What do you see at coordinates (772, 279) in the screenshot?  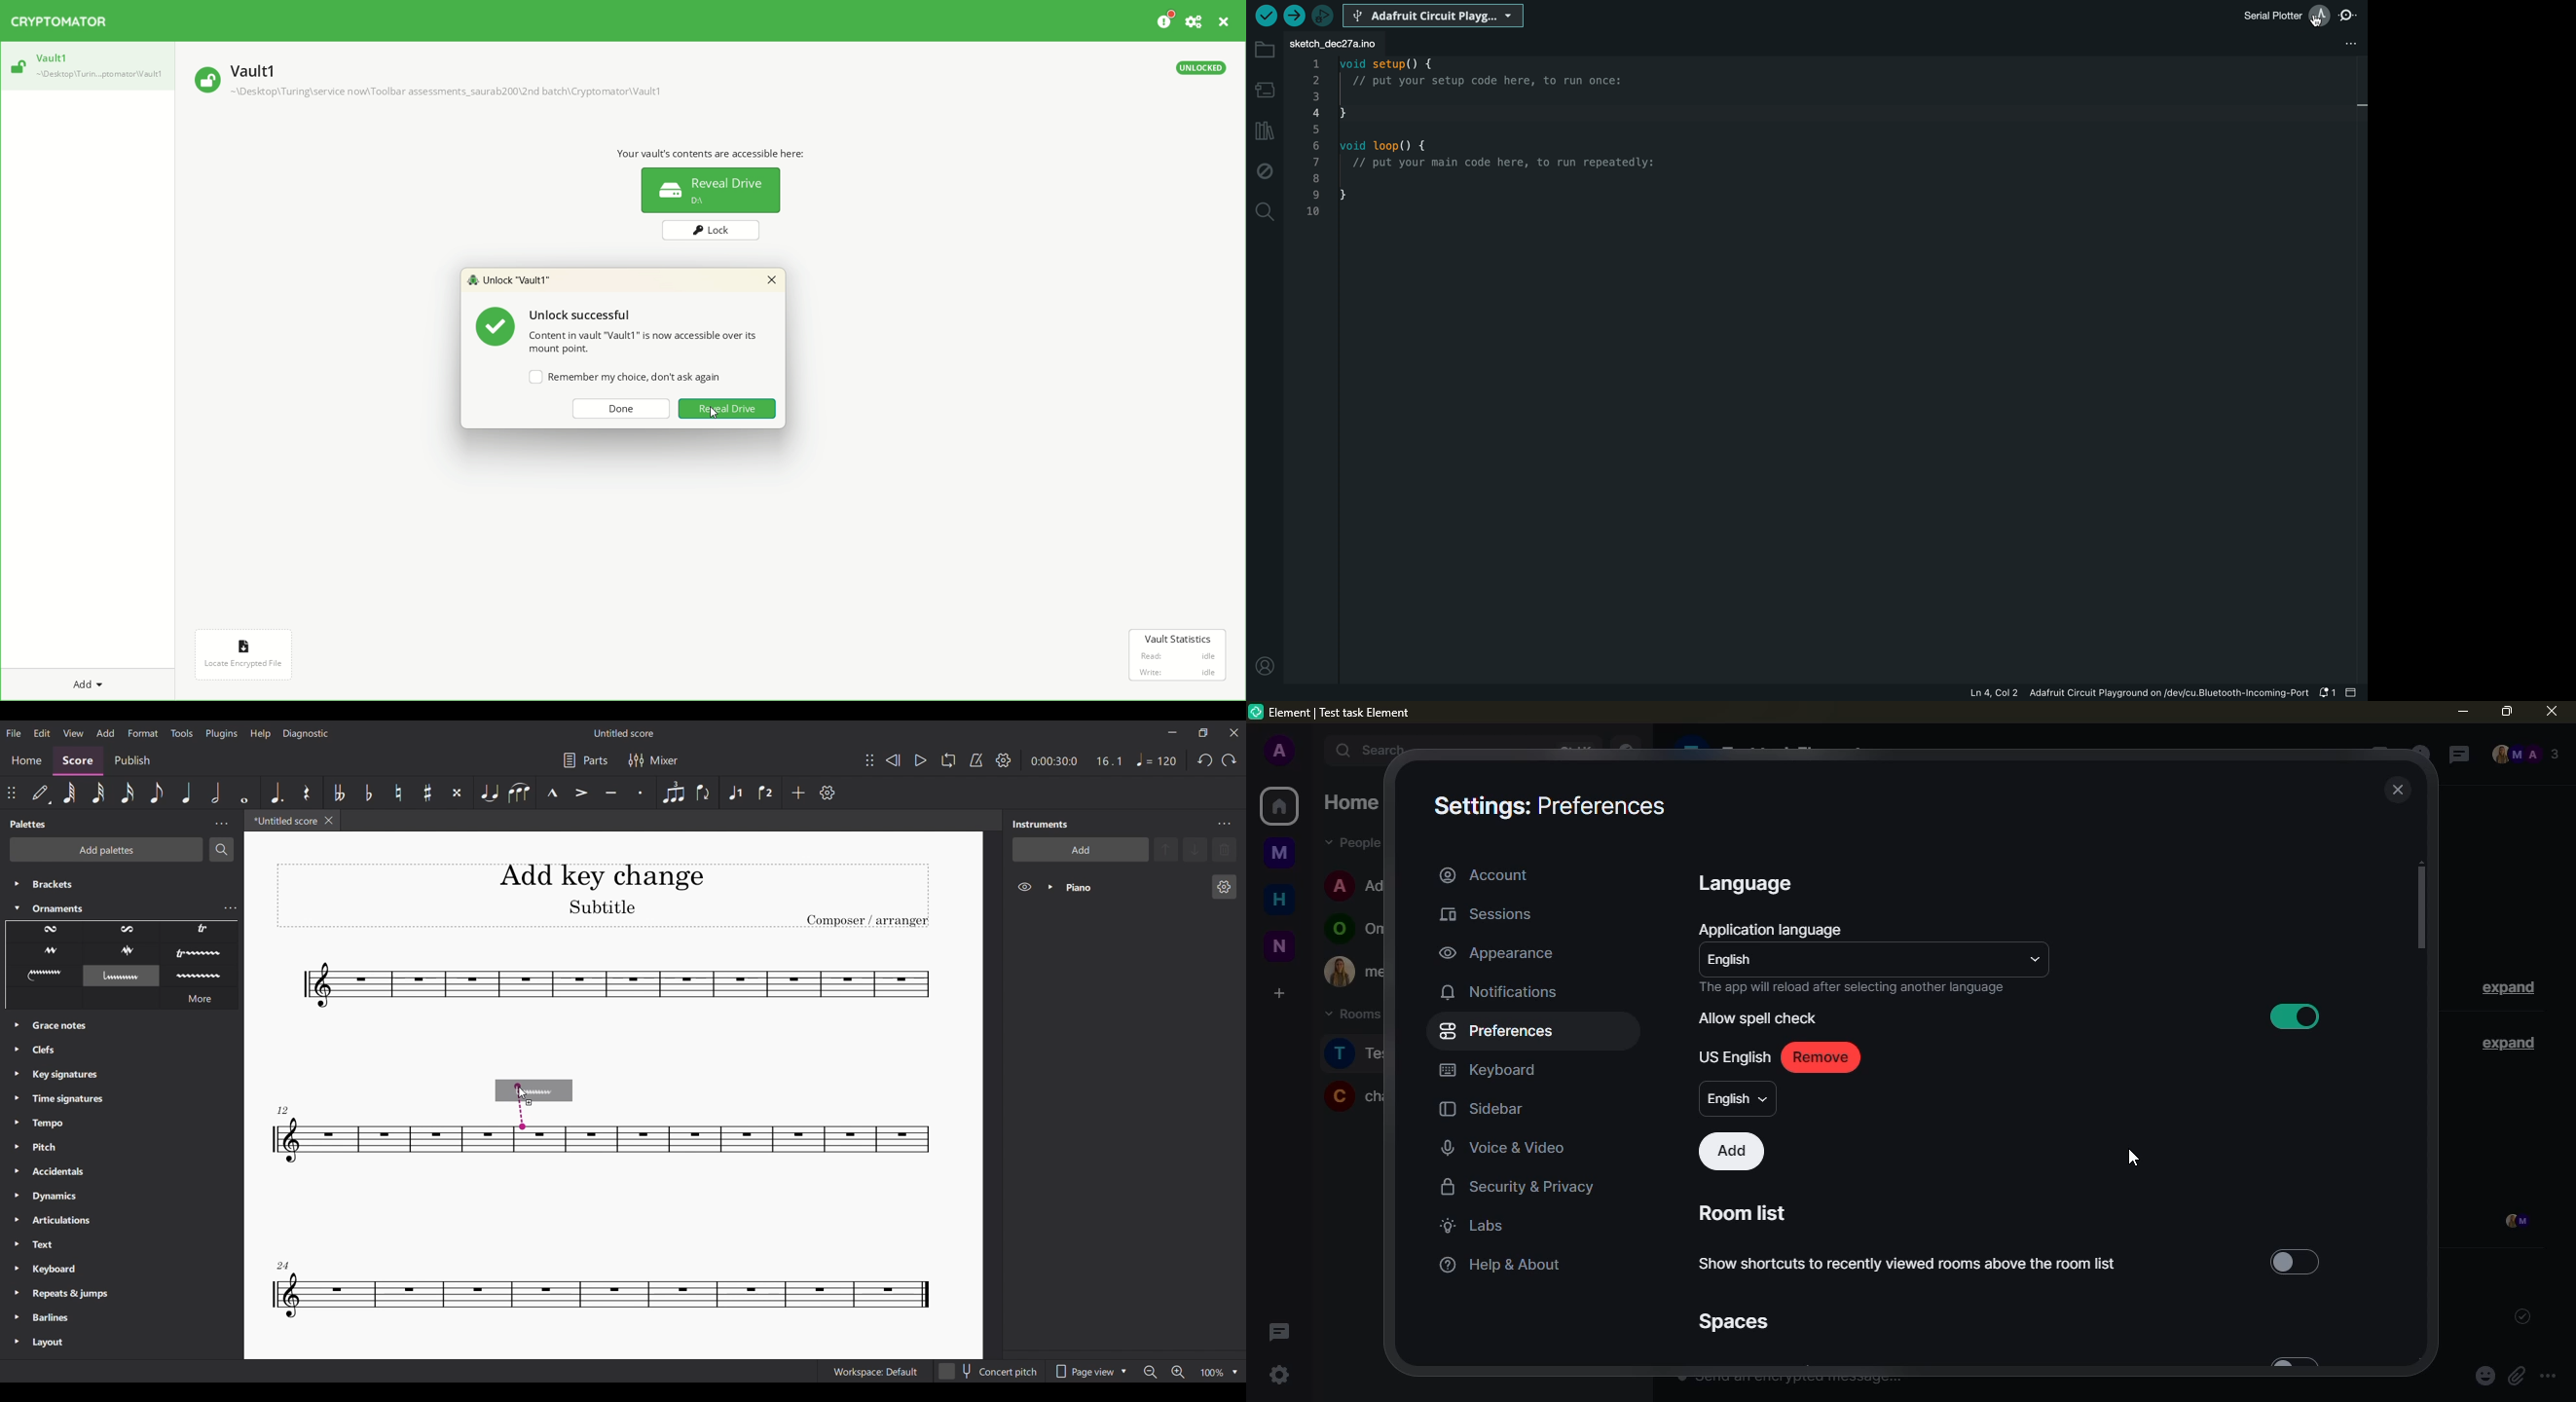 I see `close` at bounding box center [772, 279].